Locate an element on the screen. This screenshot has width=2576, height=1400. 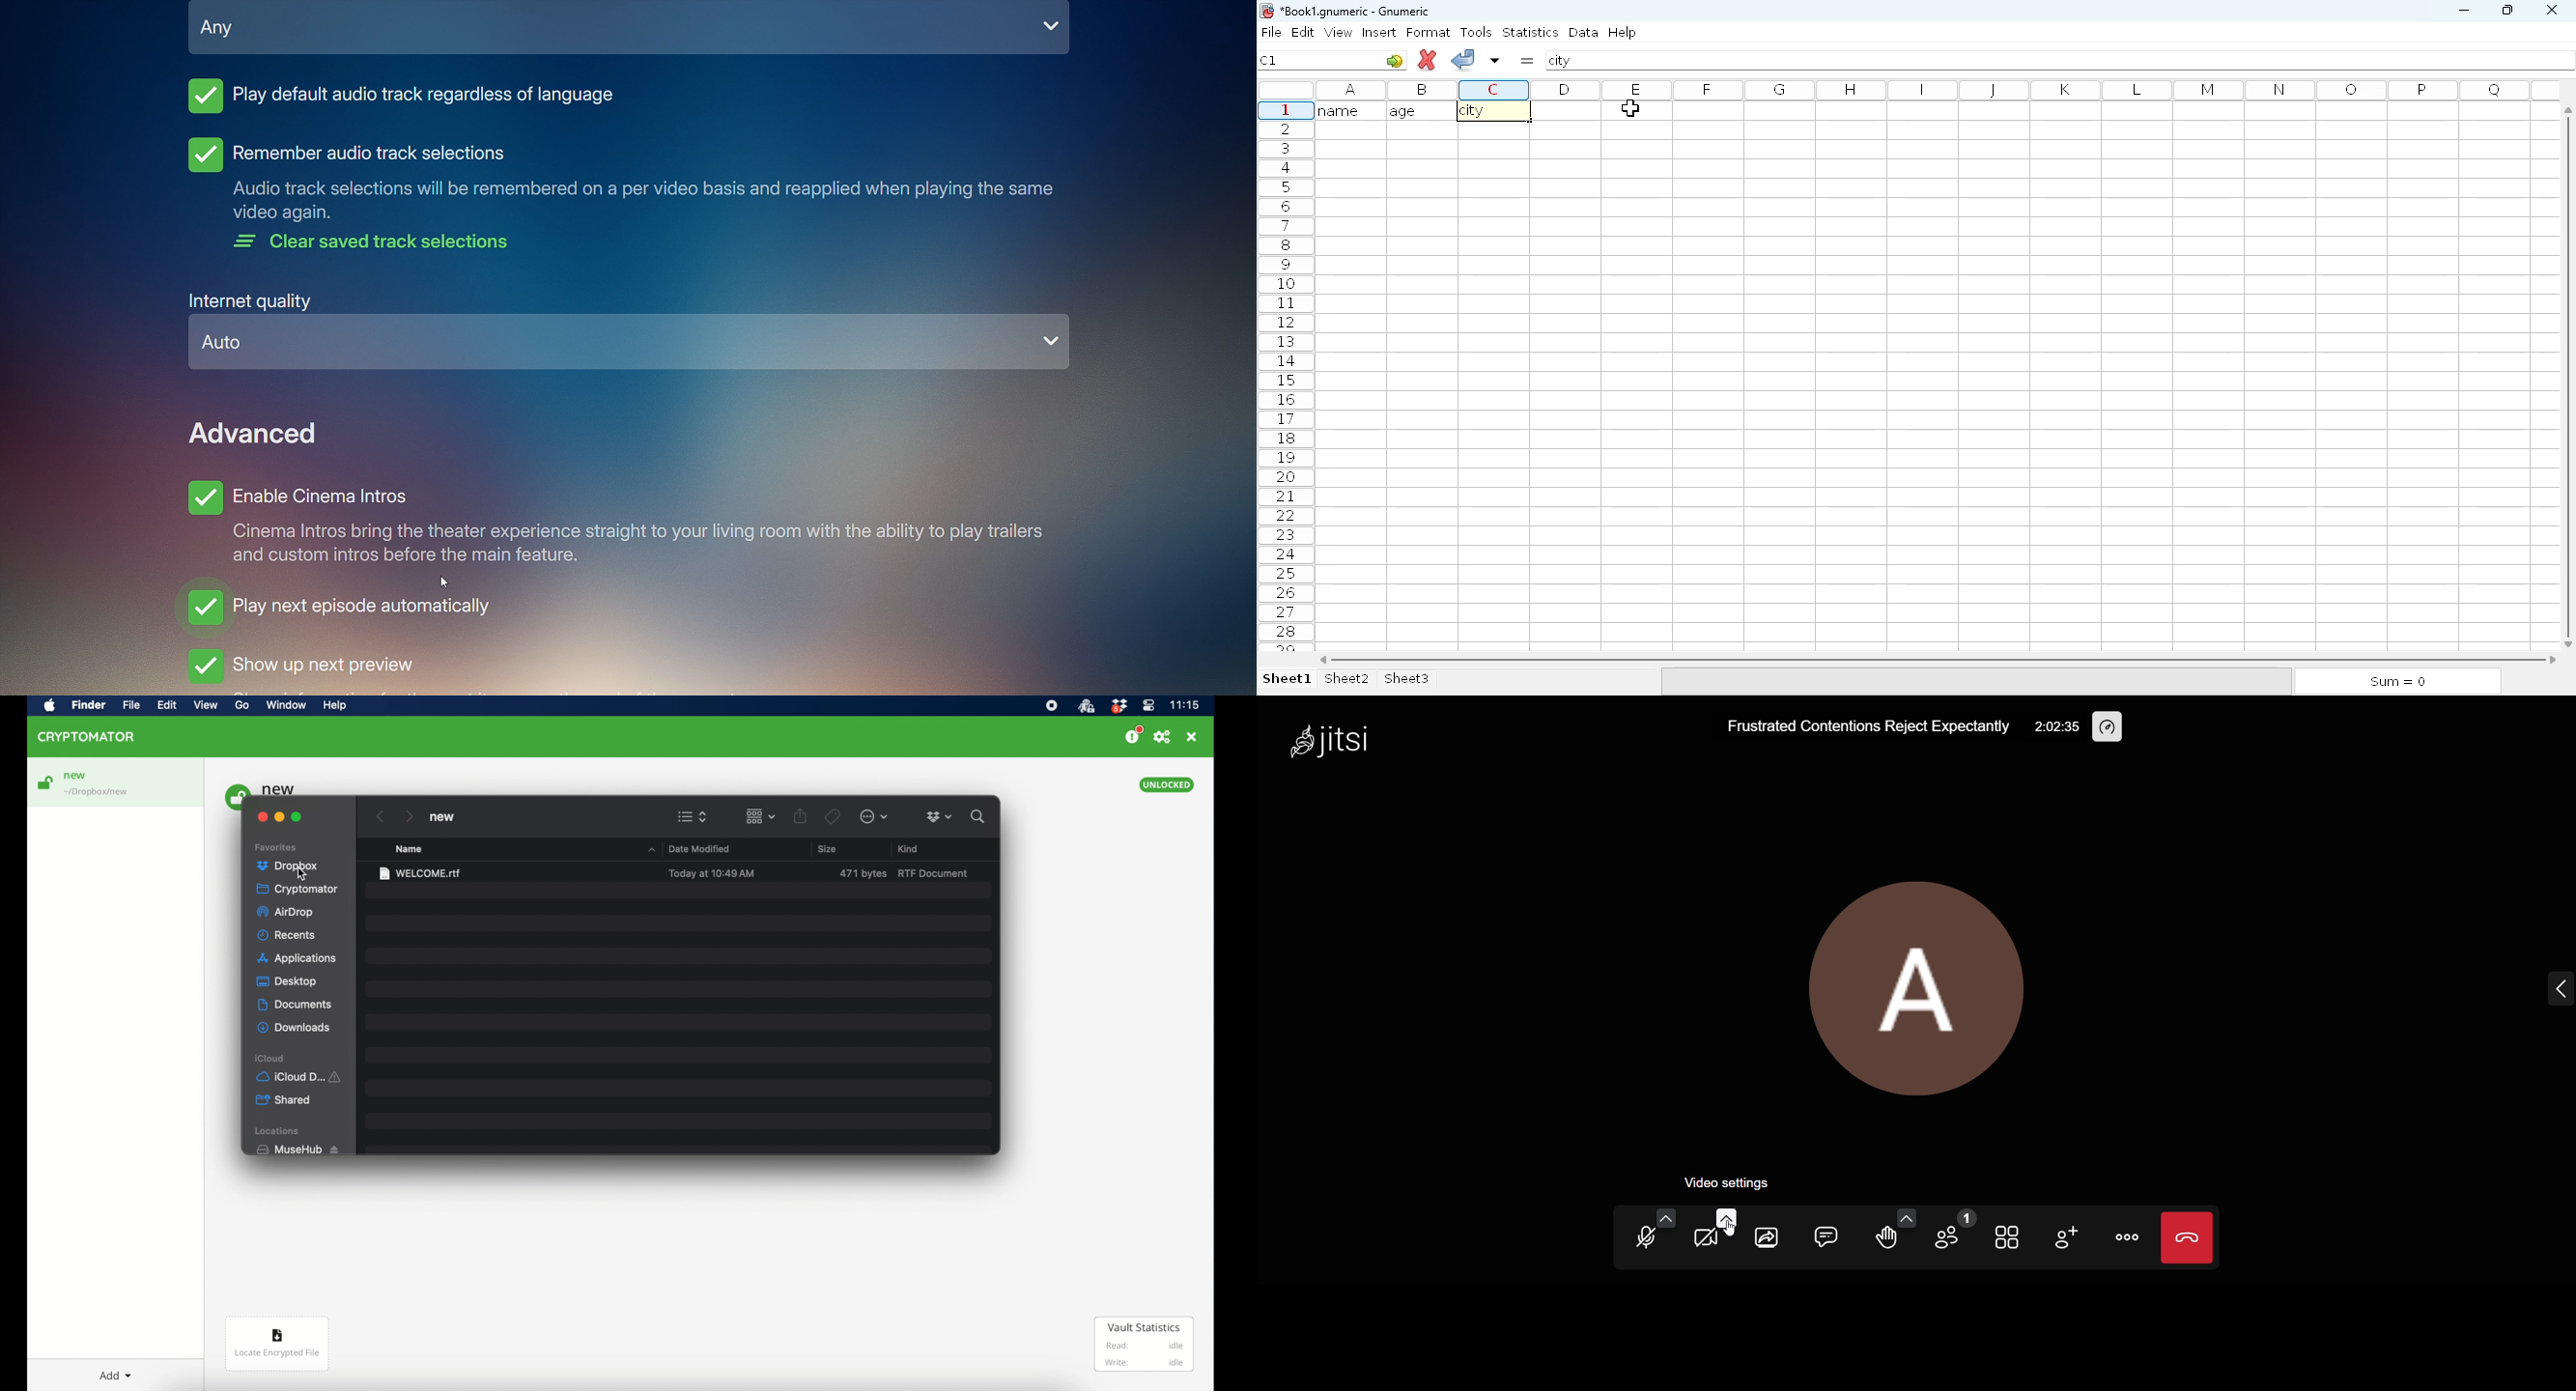
search is located at coordinates (978, 817).